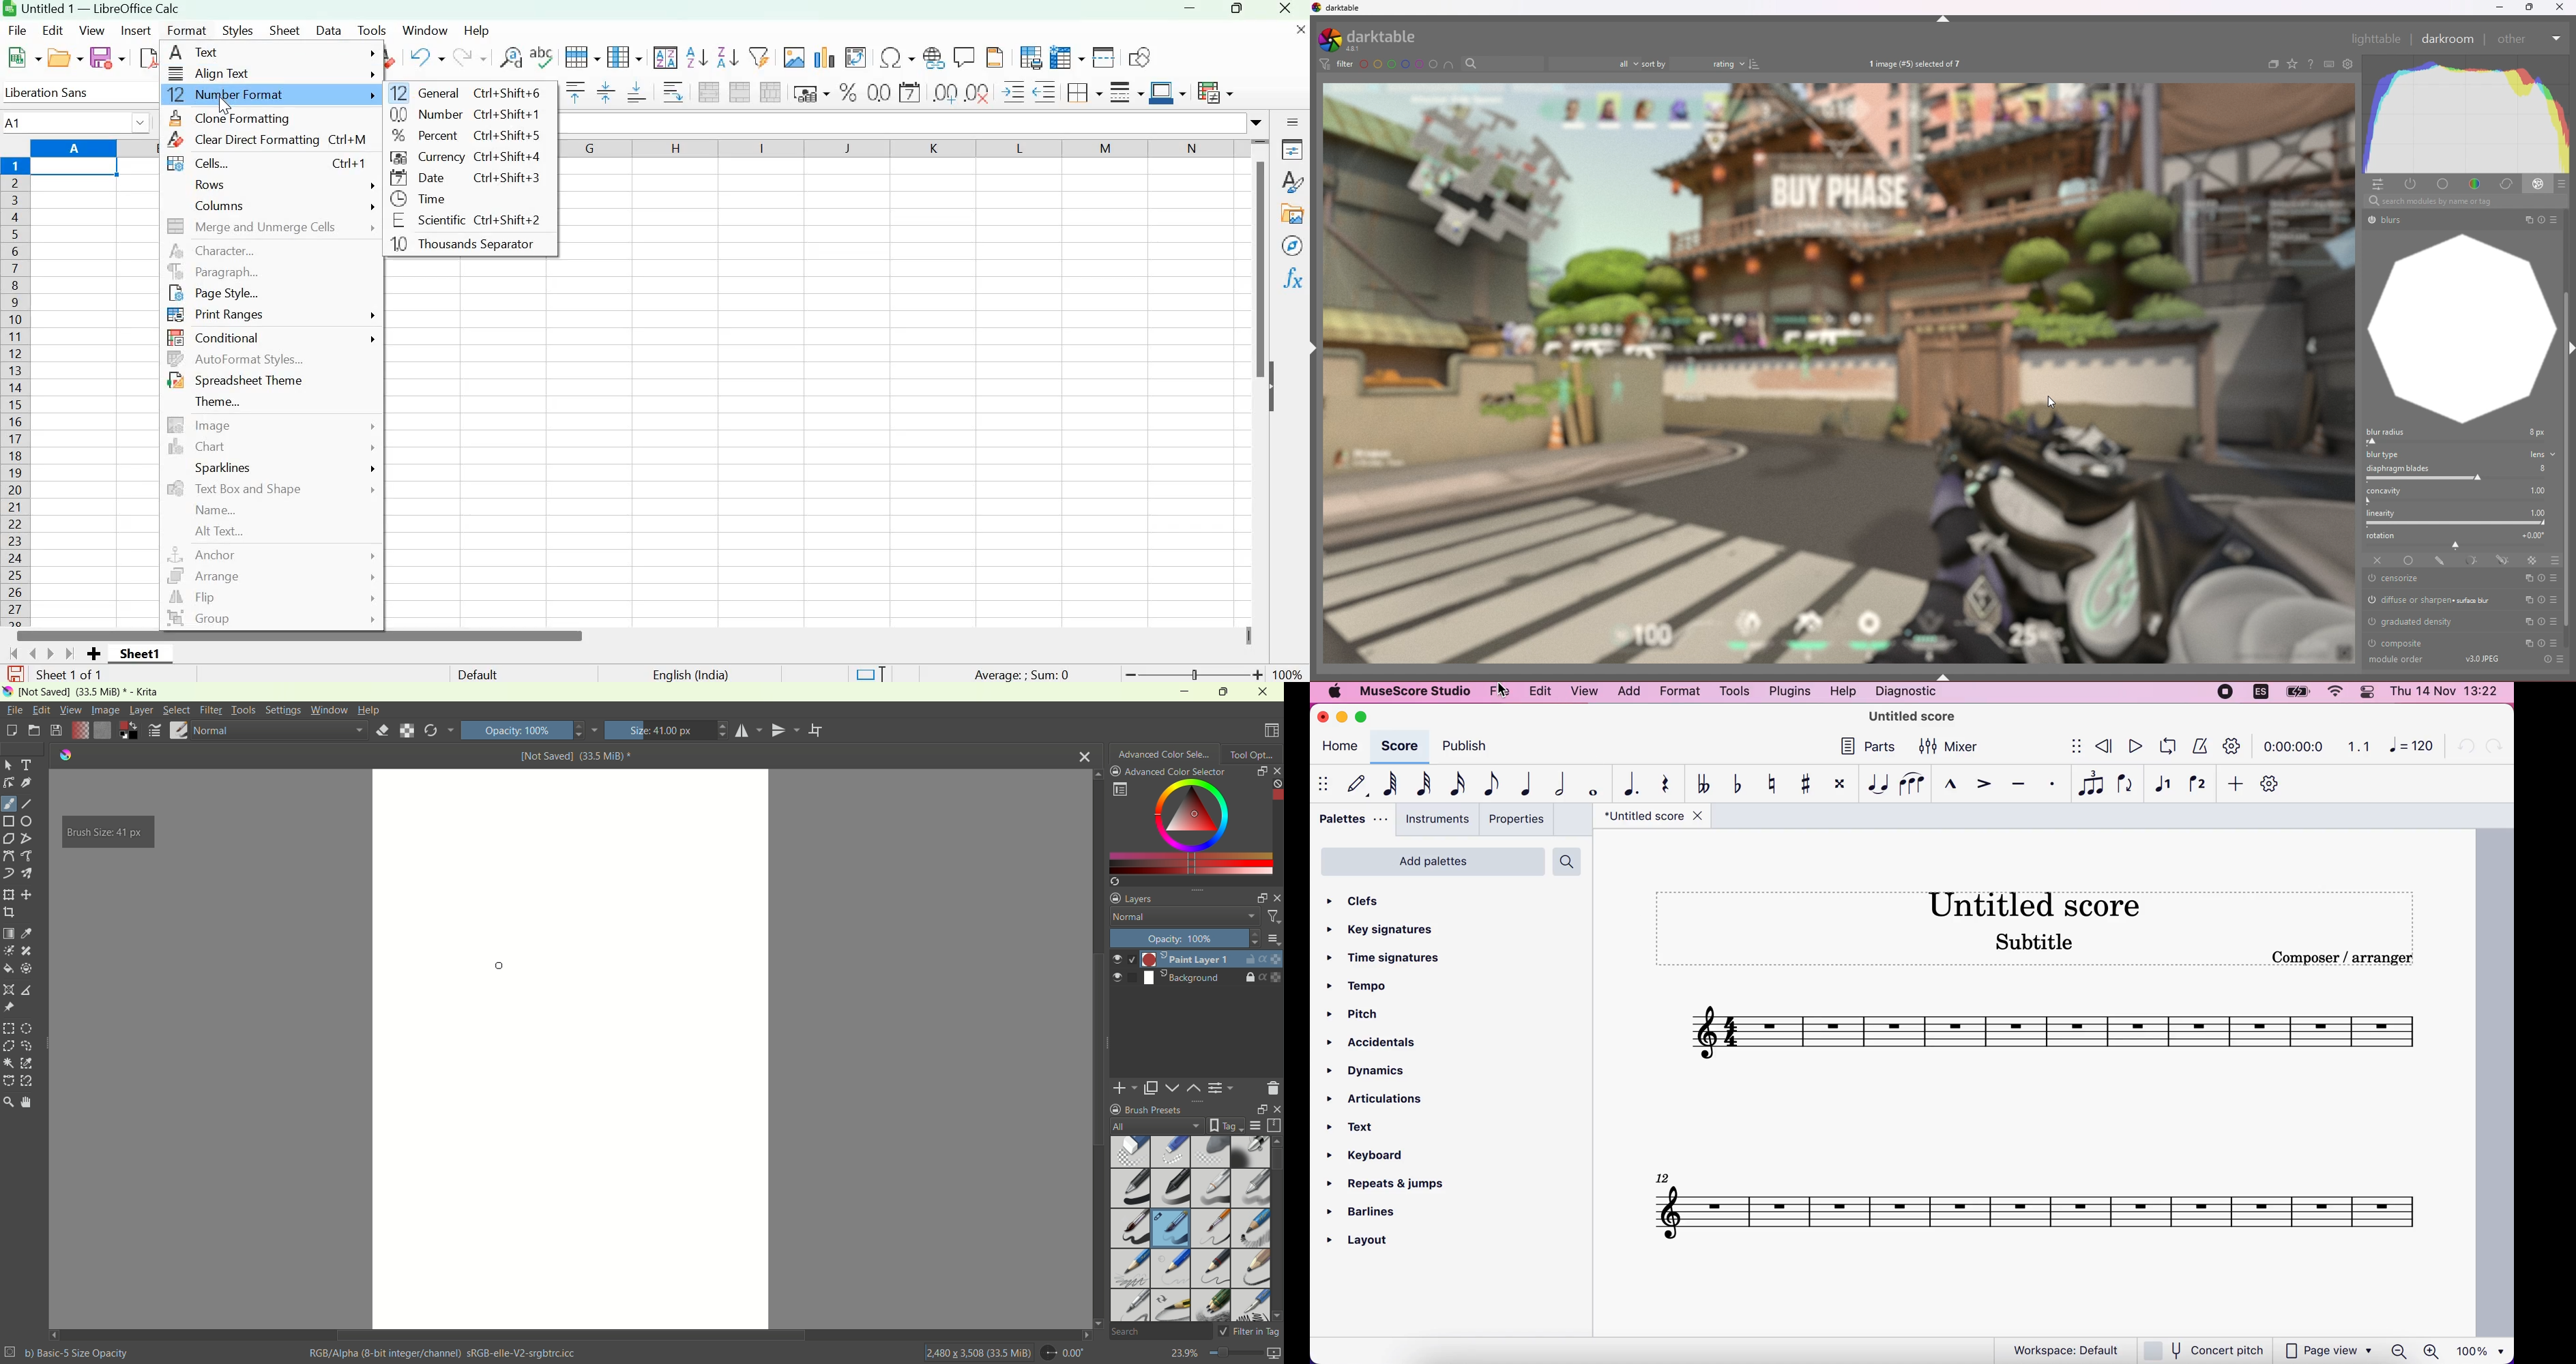 The width and height of the screenshot is (2576, 1372). I want to click on augmentation dot, so click(1627, 784).